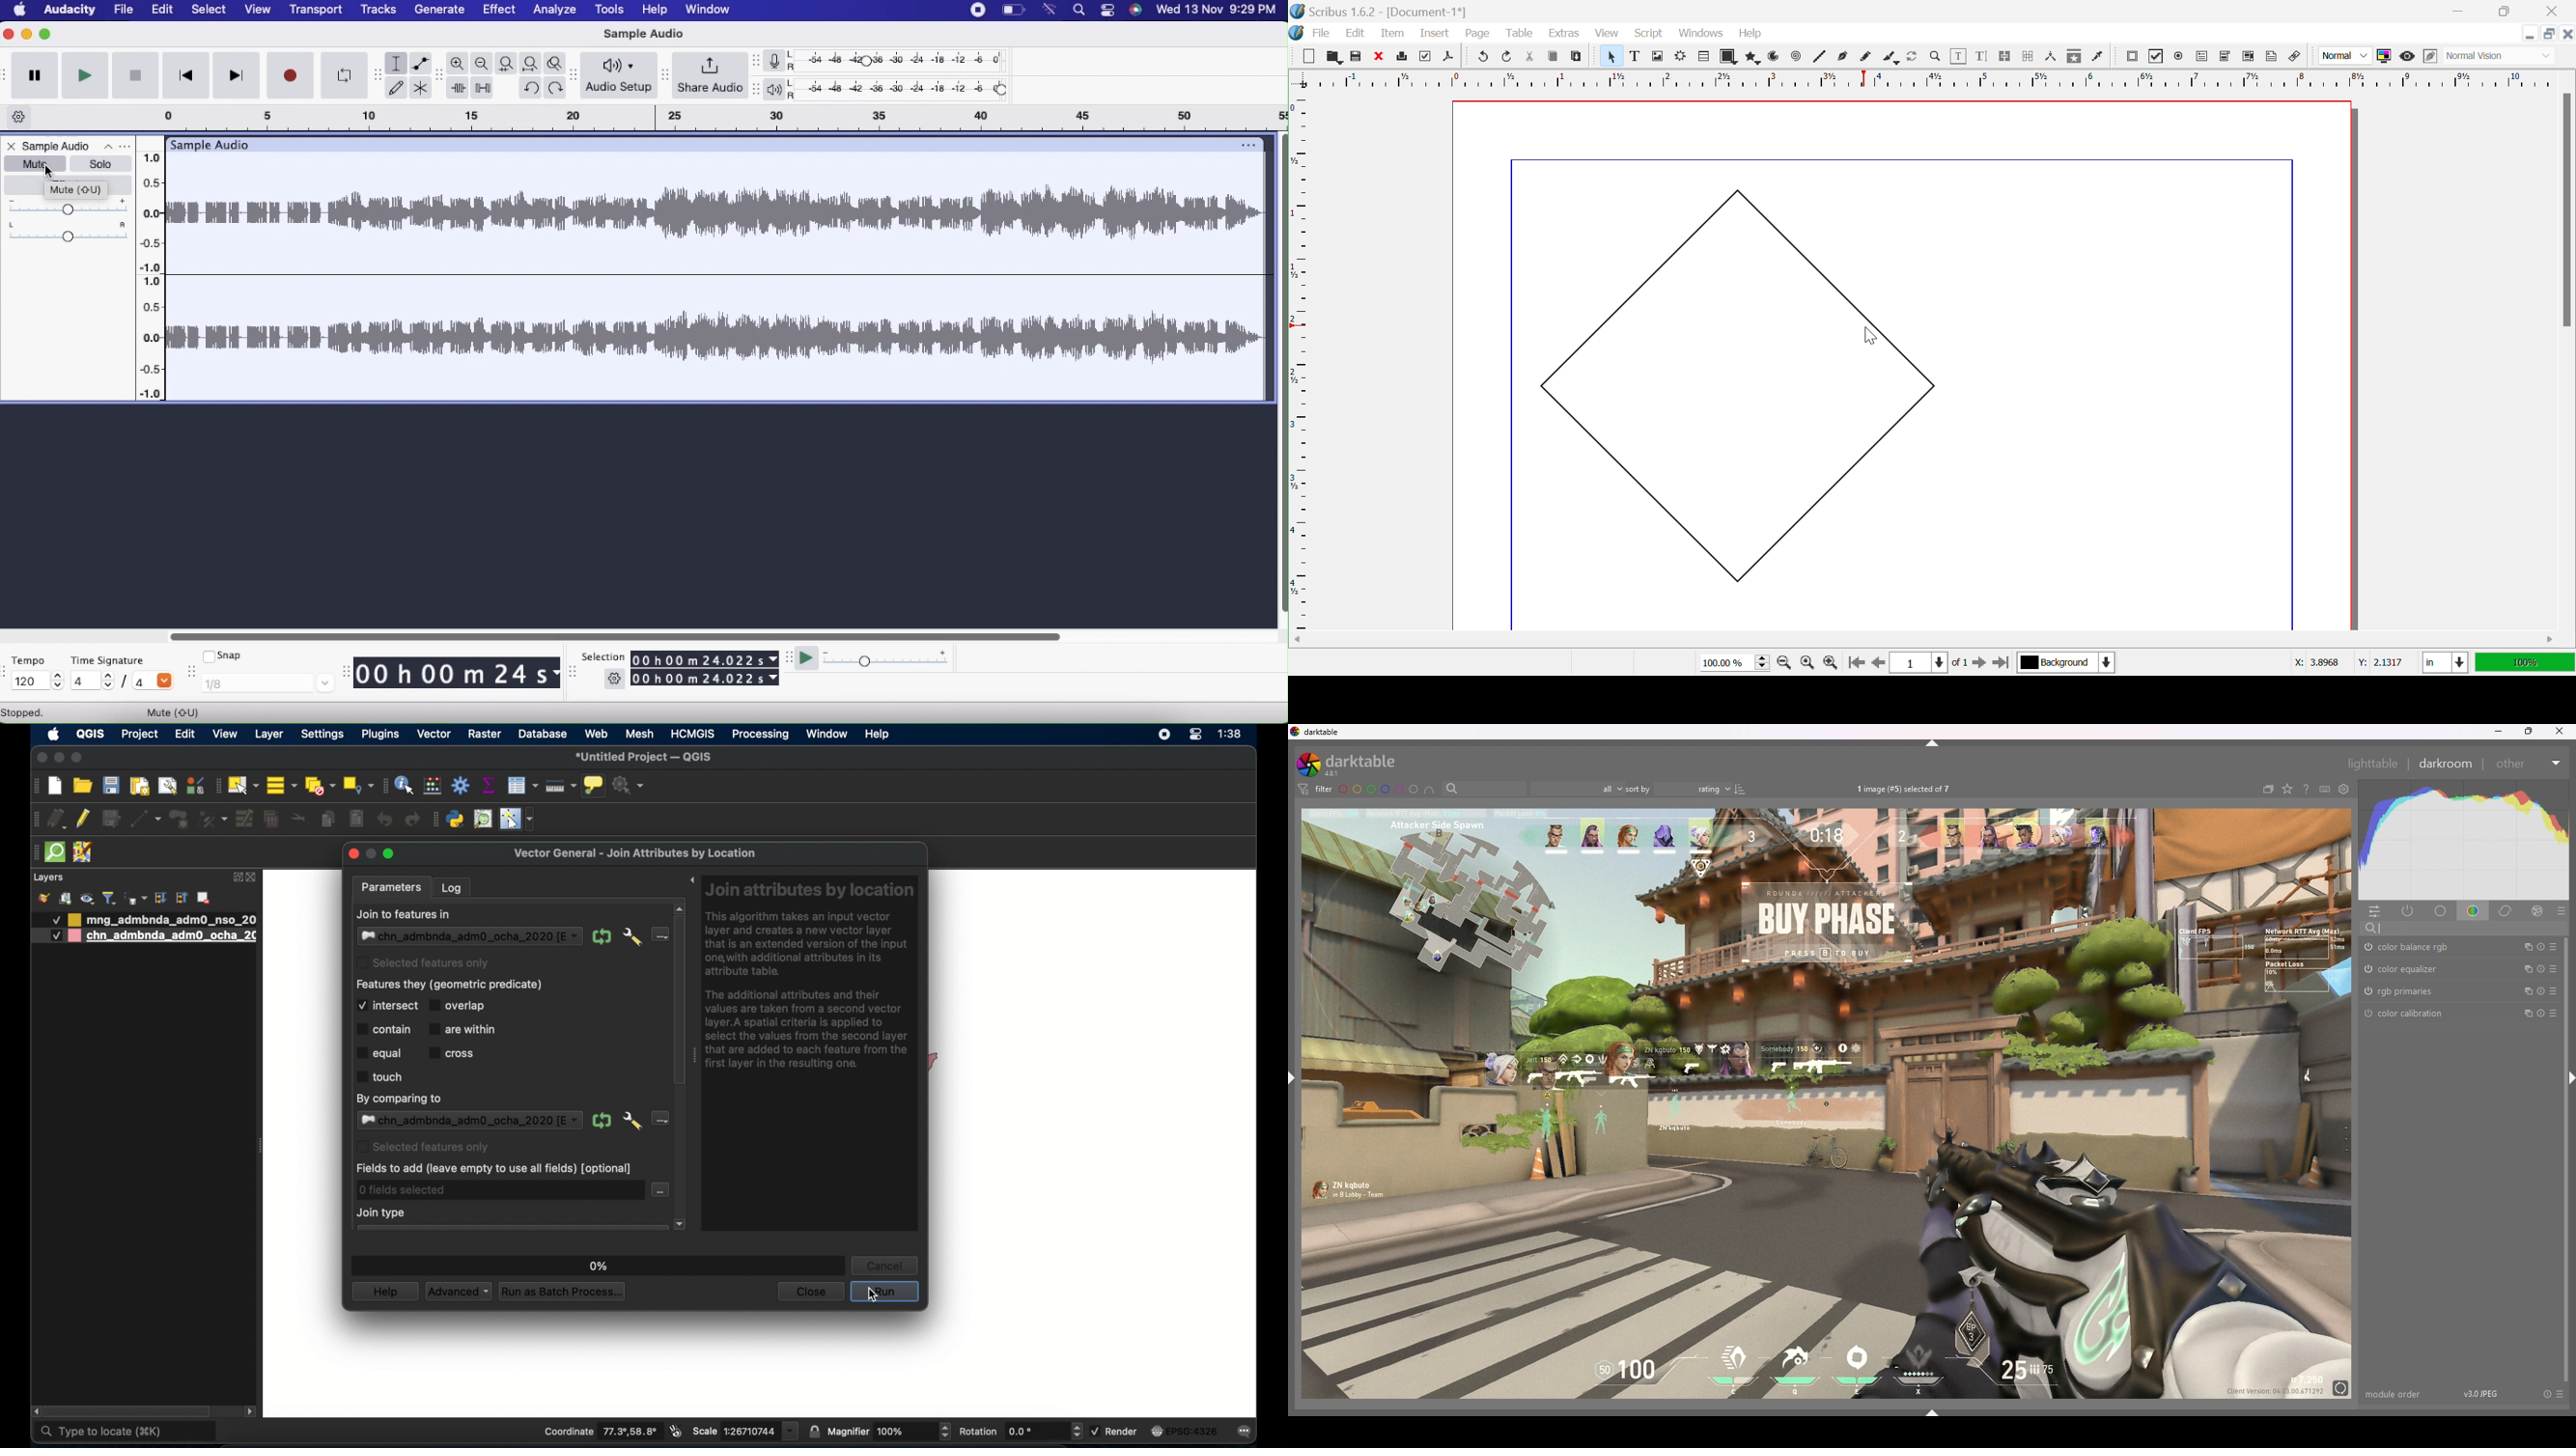 This screenshot has height=1456, width=2576. I want to click on Join attributes by location
This algorithm takes an input vector
layer and creates a new vector layer
that is an extended version of the input
one, with additional attributes in its
attribute table.

The additional attributes and their
values are taken from a second vector
layer.A spatial criteria is applied to
select the values from the second layer
that are added to each feature from the
first layer in the resulting one., so click(811, 979).